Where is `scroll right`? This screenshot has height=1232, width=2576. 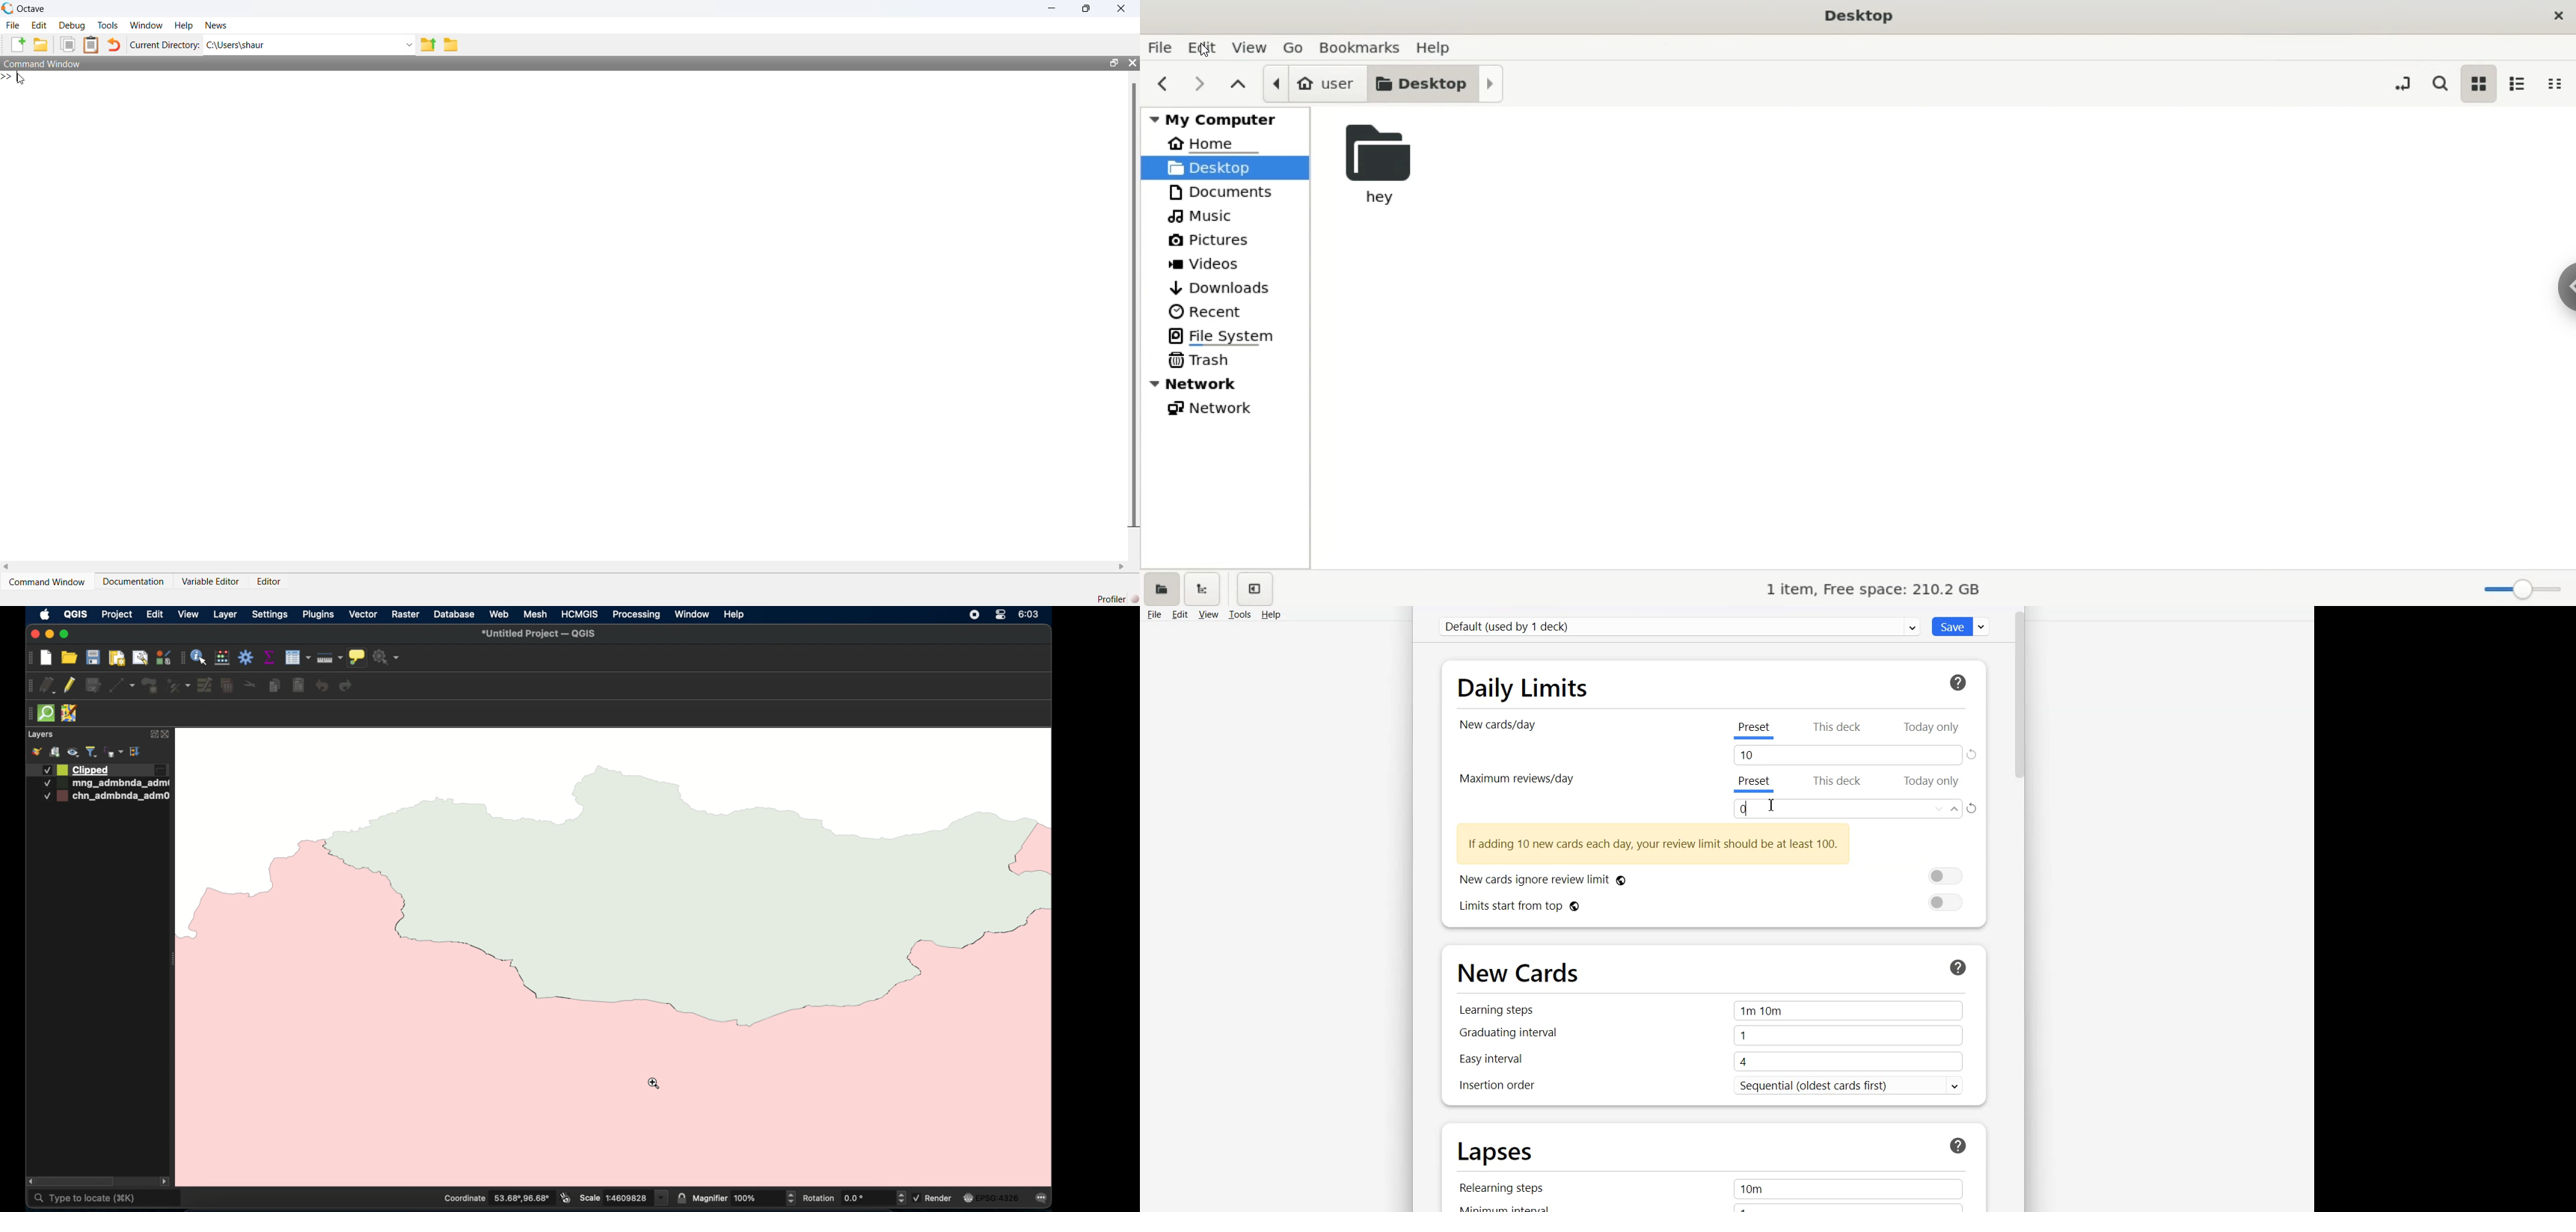
scroll right is located at coordinates (1122, 567).